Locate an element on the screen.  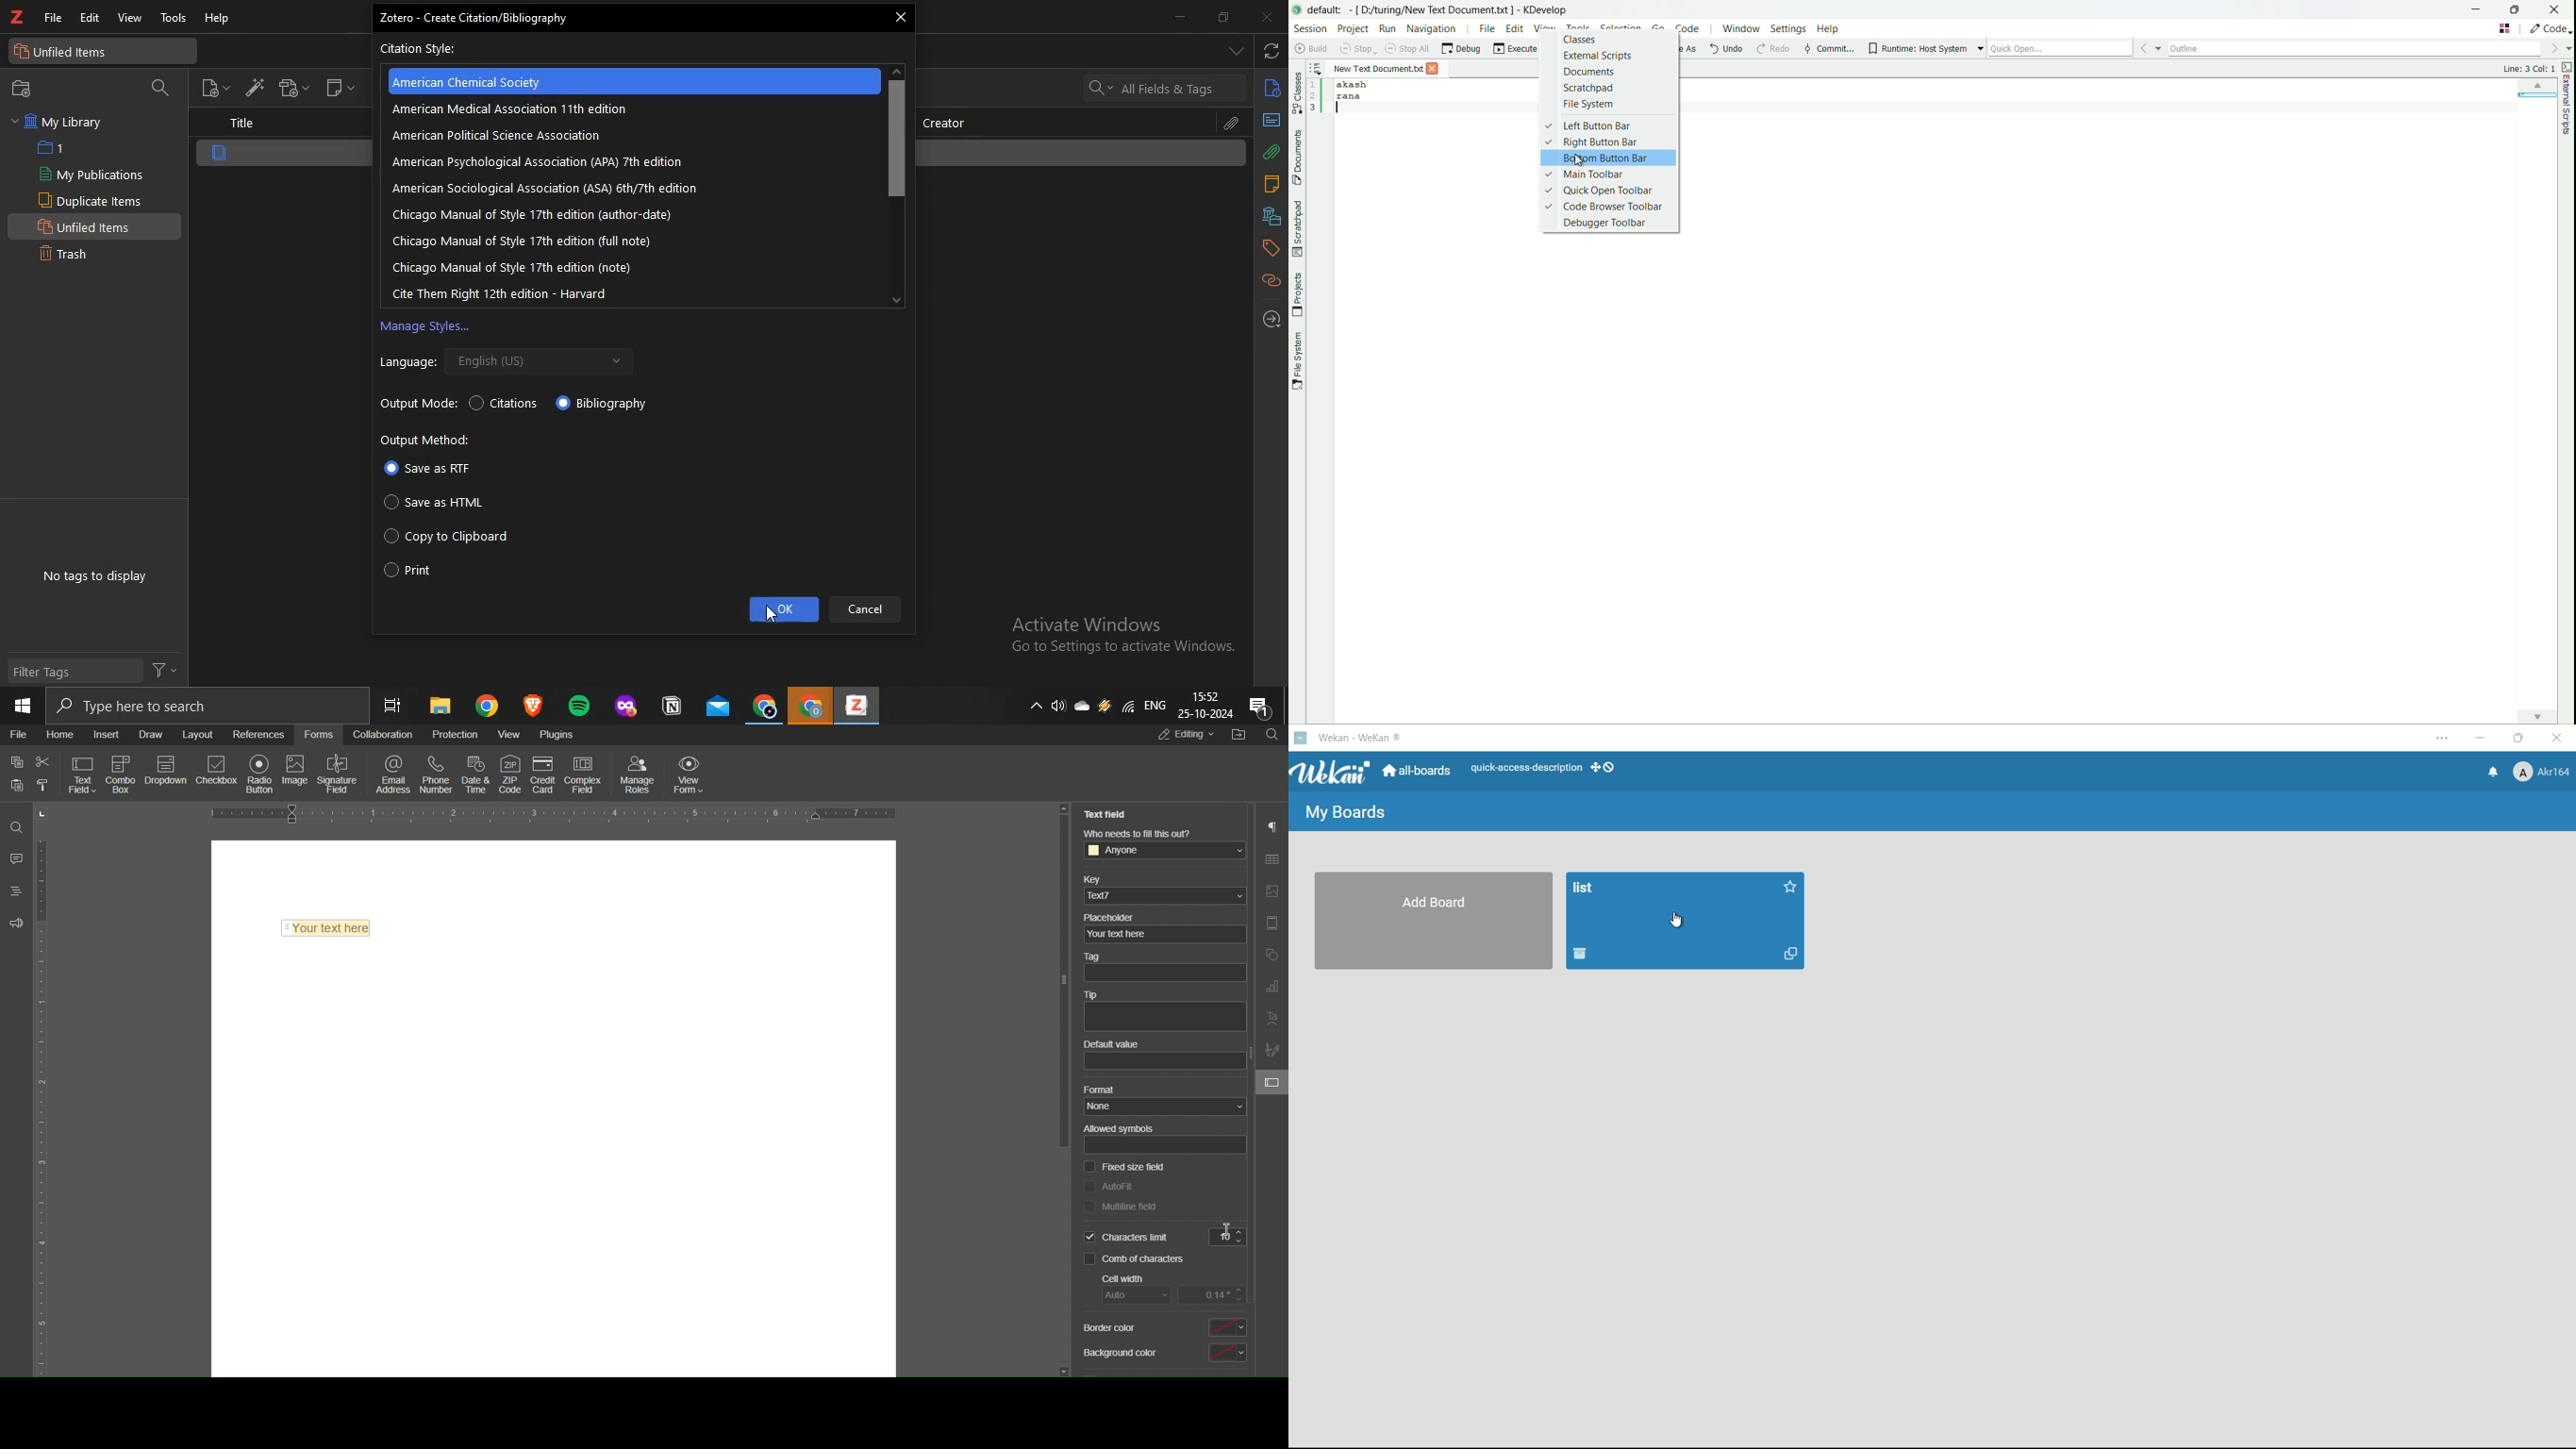
Editing is located at coordinates (1182, 735).